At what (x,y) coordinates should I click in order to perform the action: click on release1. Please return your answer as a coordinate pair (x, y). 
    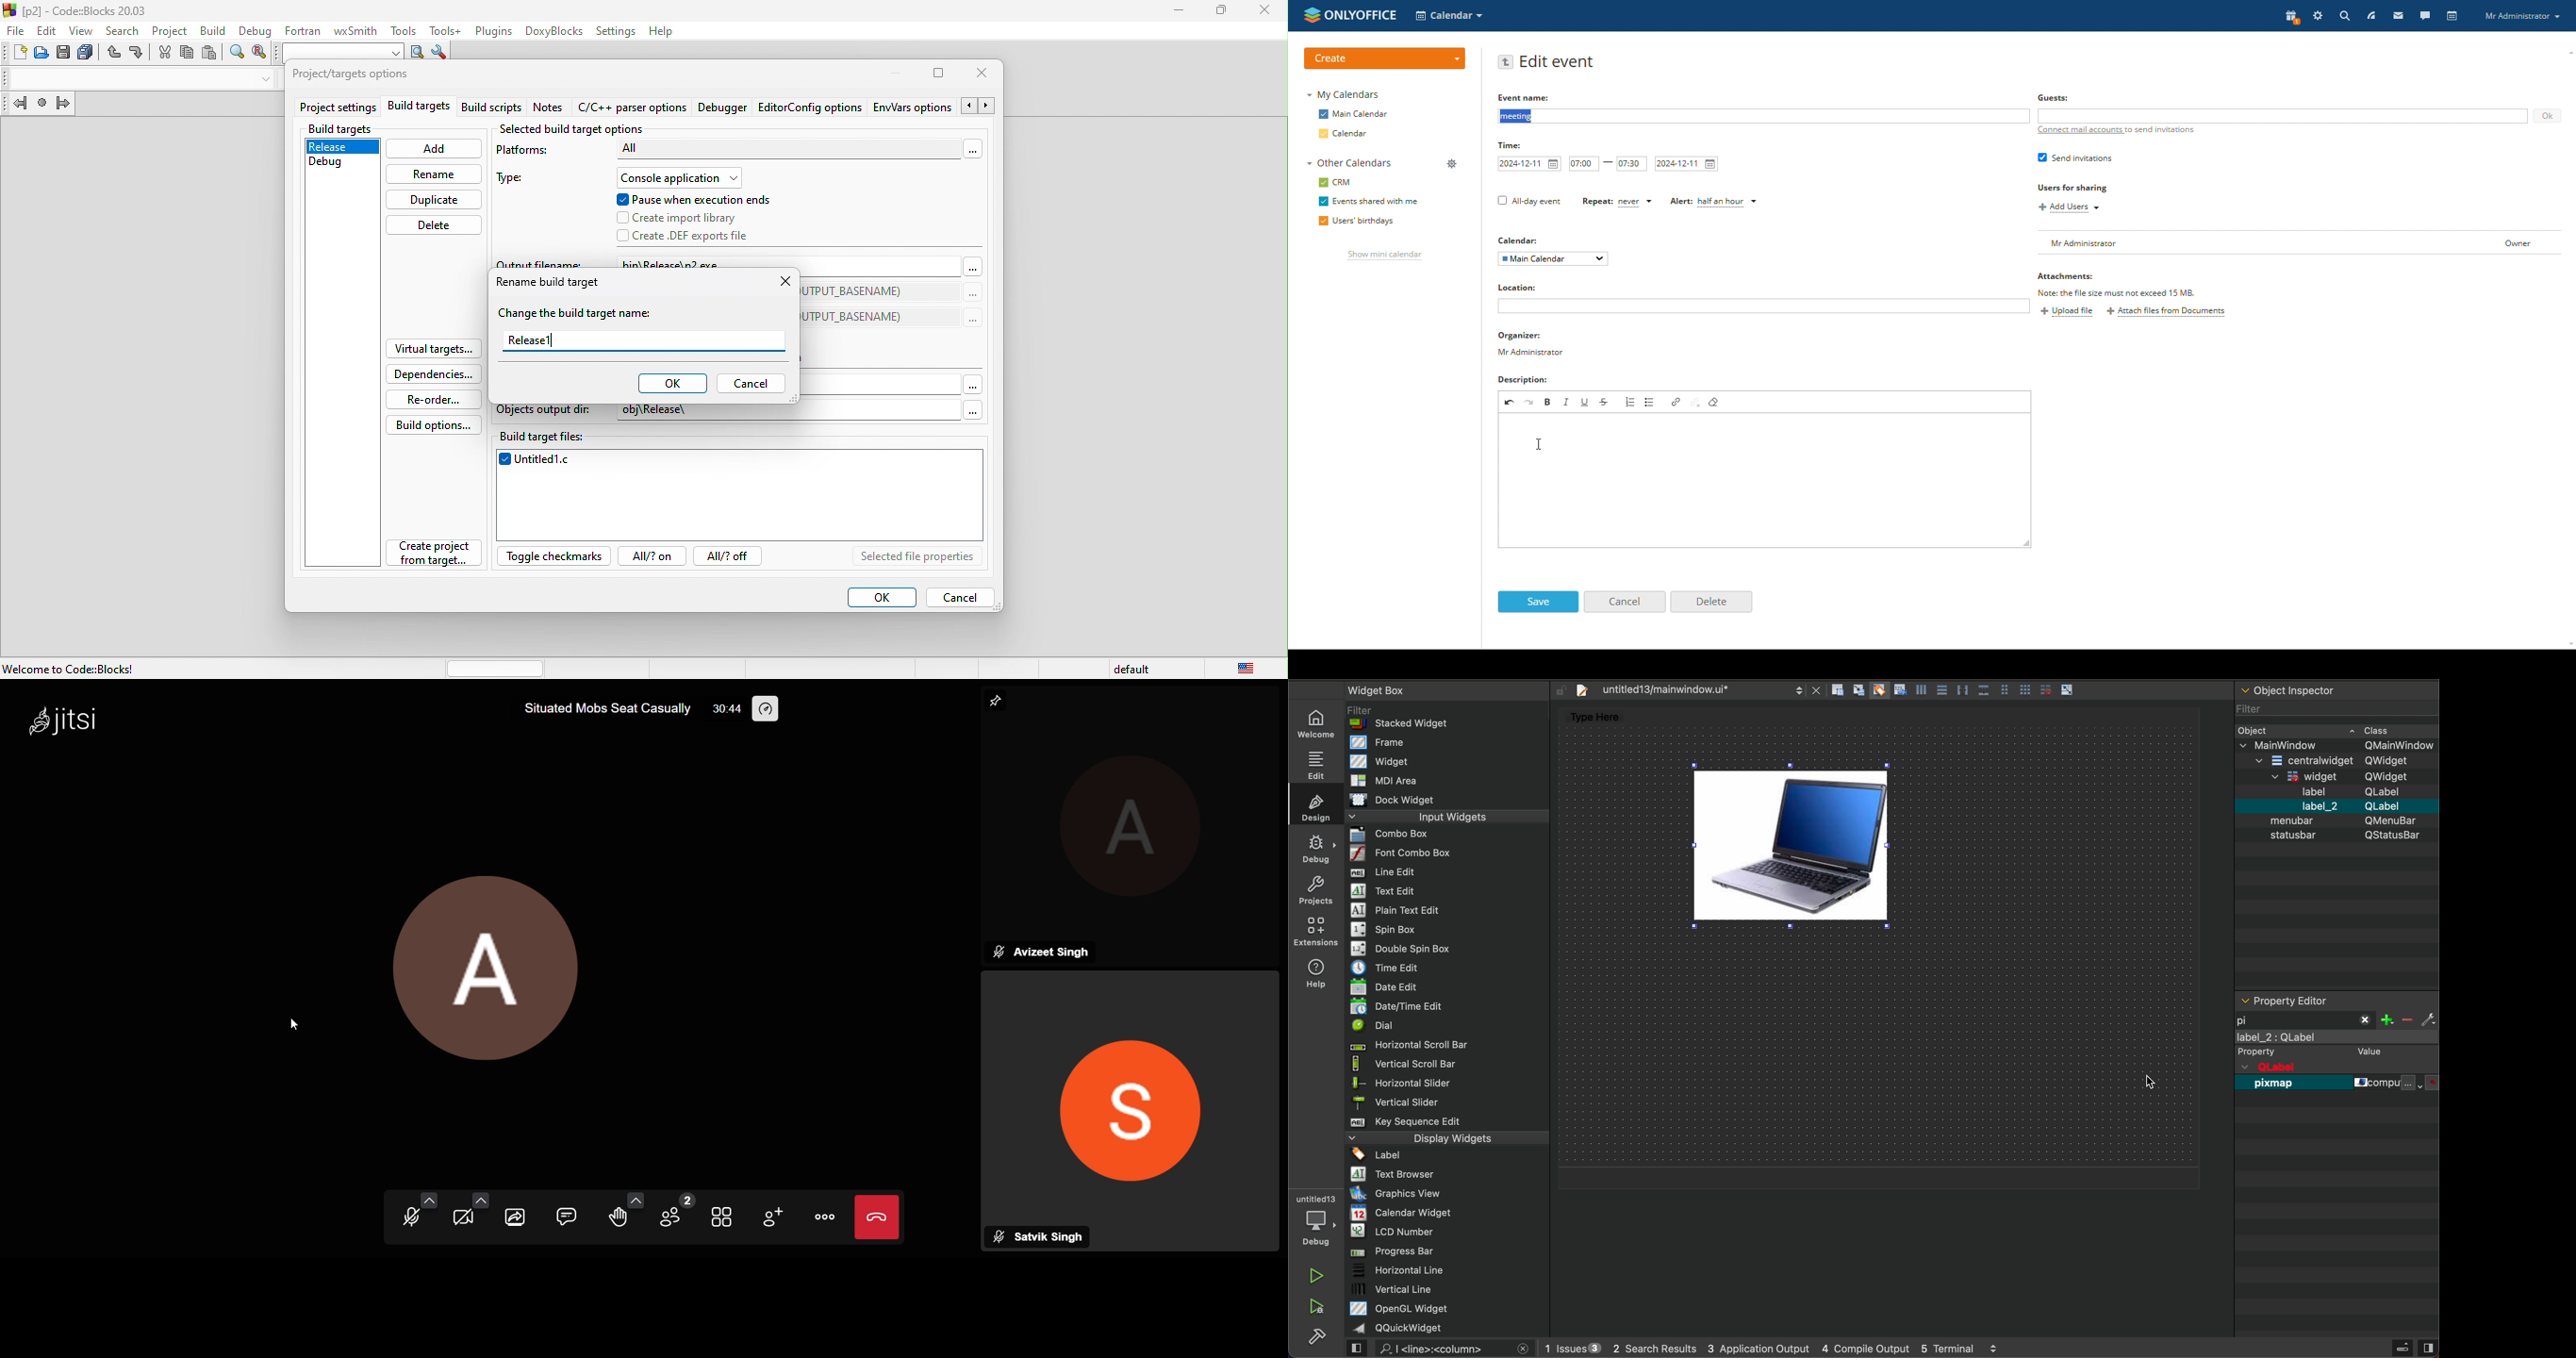
    Looking at the image, I should click on (644, 341).